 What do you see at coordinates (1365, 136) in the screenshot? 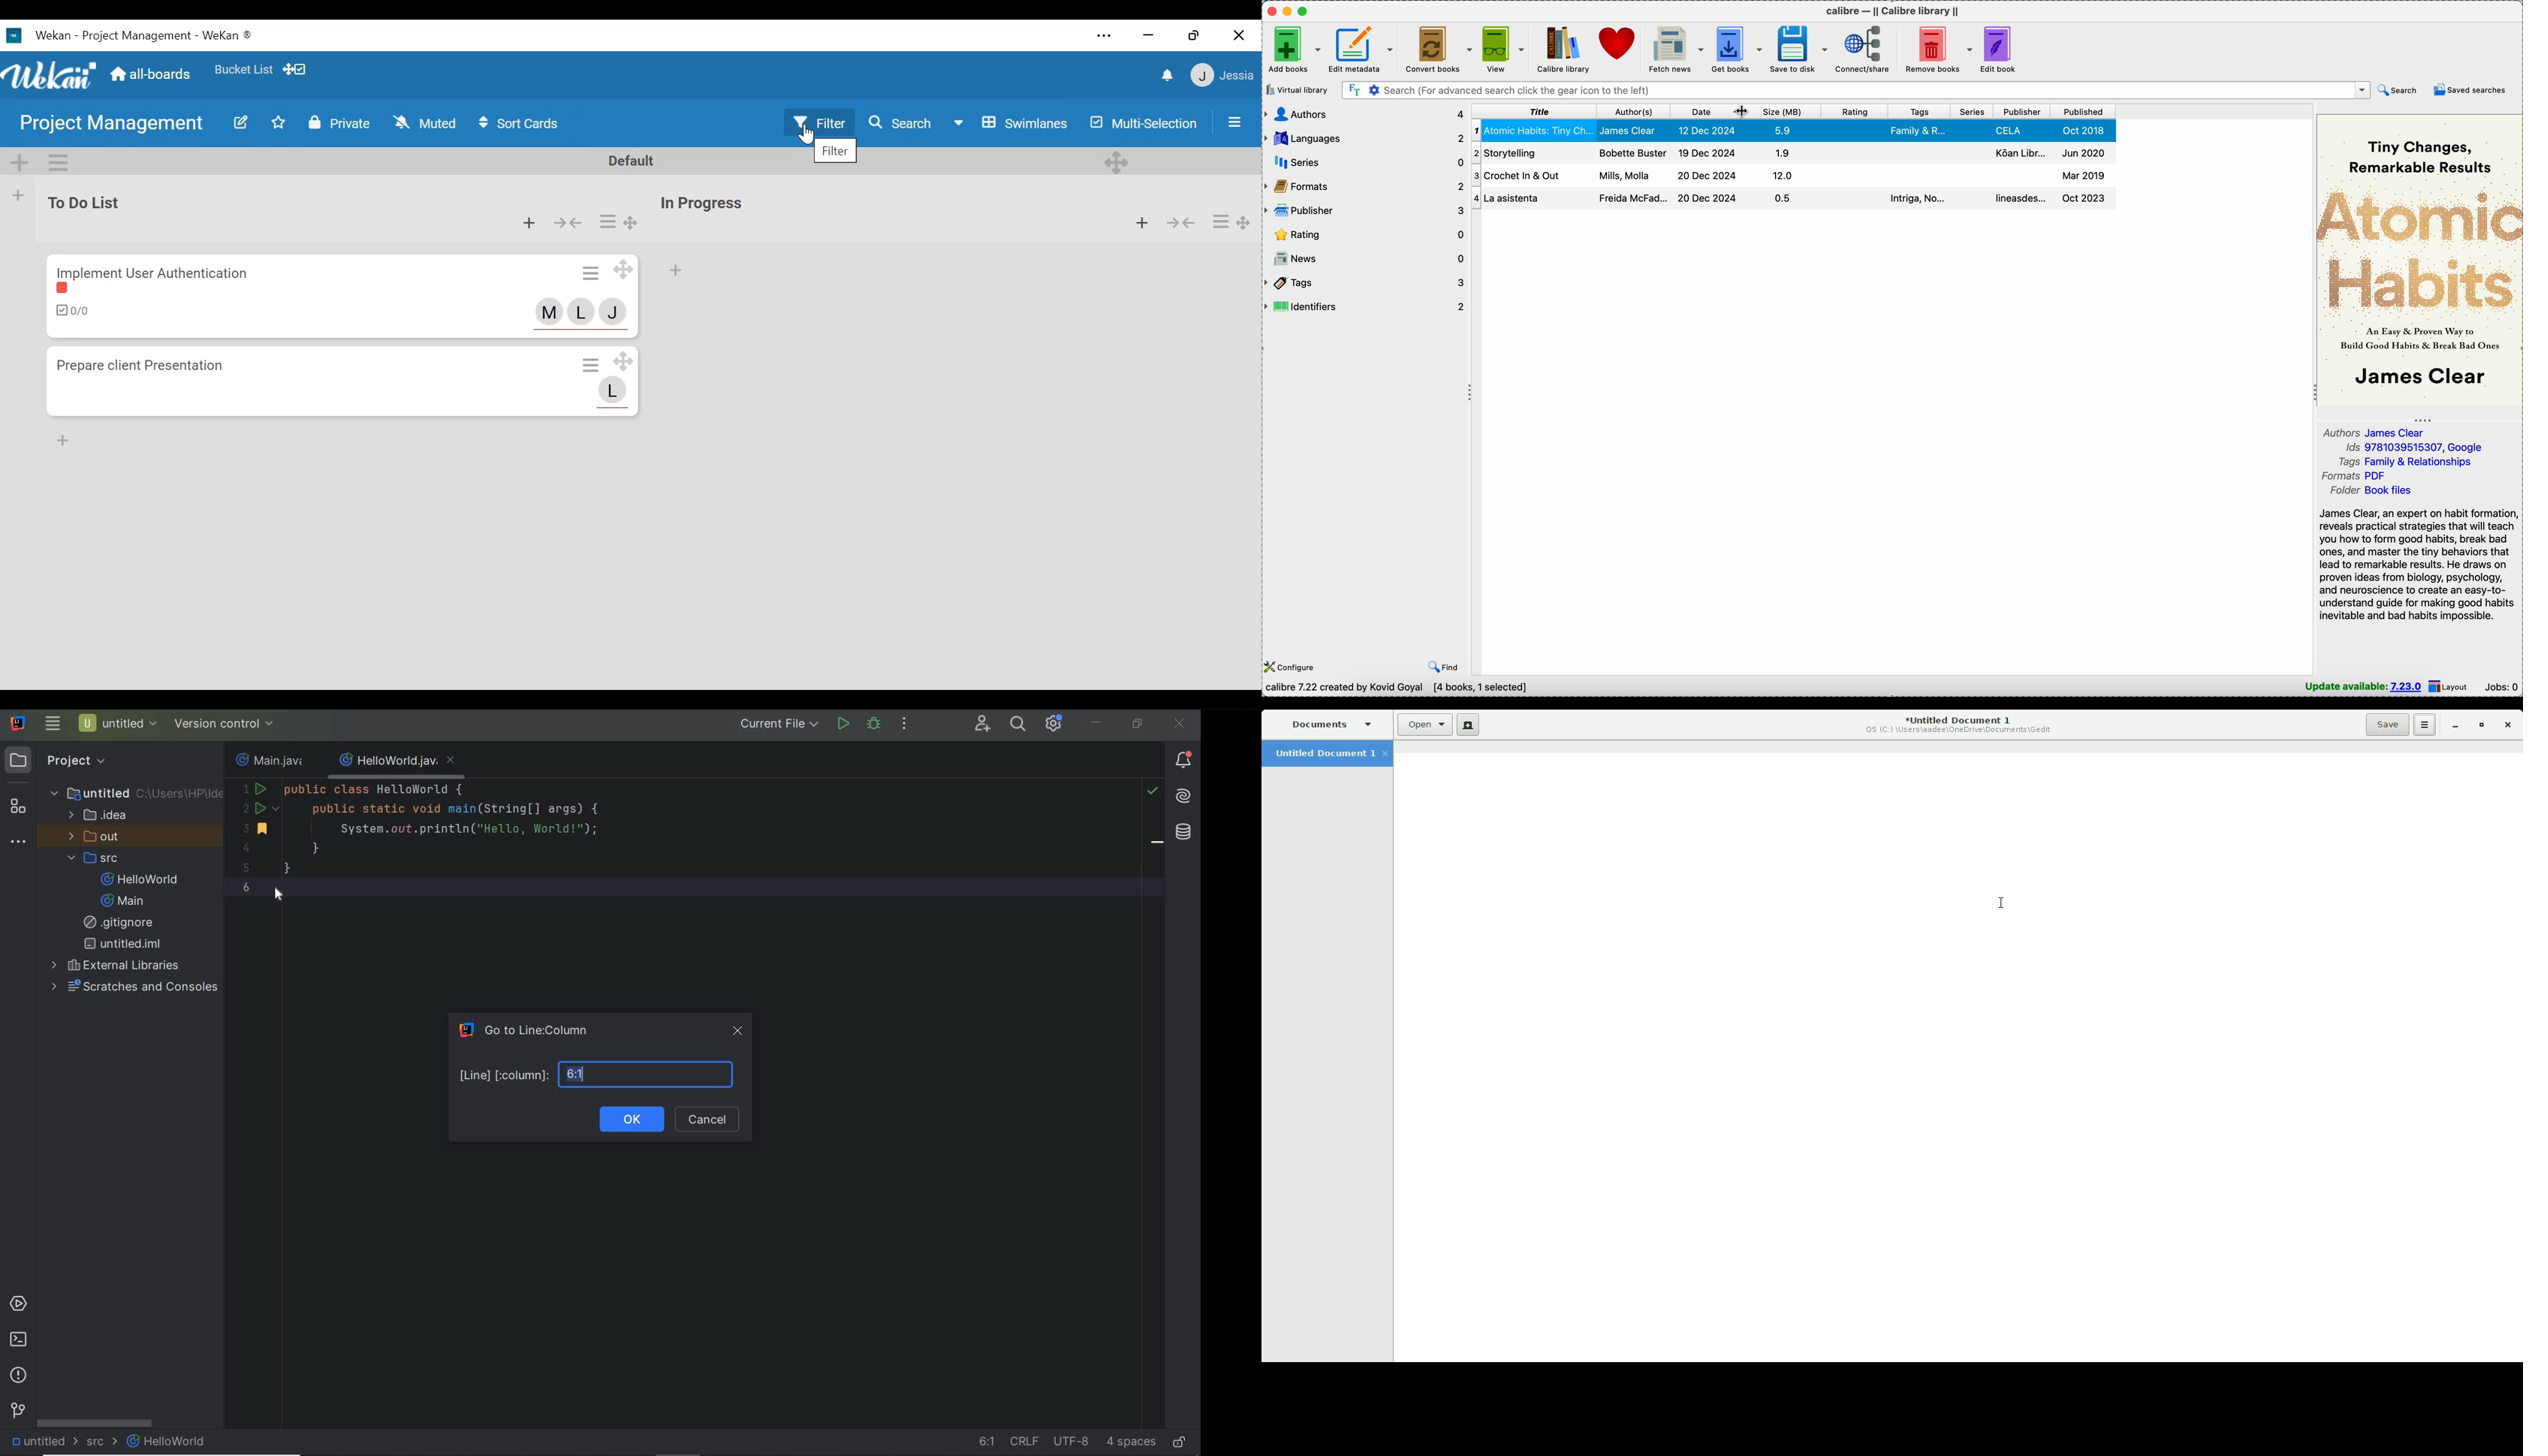
I see `languages` at bounding box center [1365, 136].